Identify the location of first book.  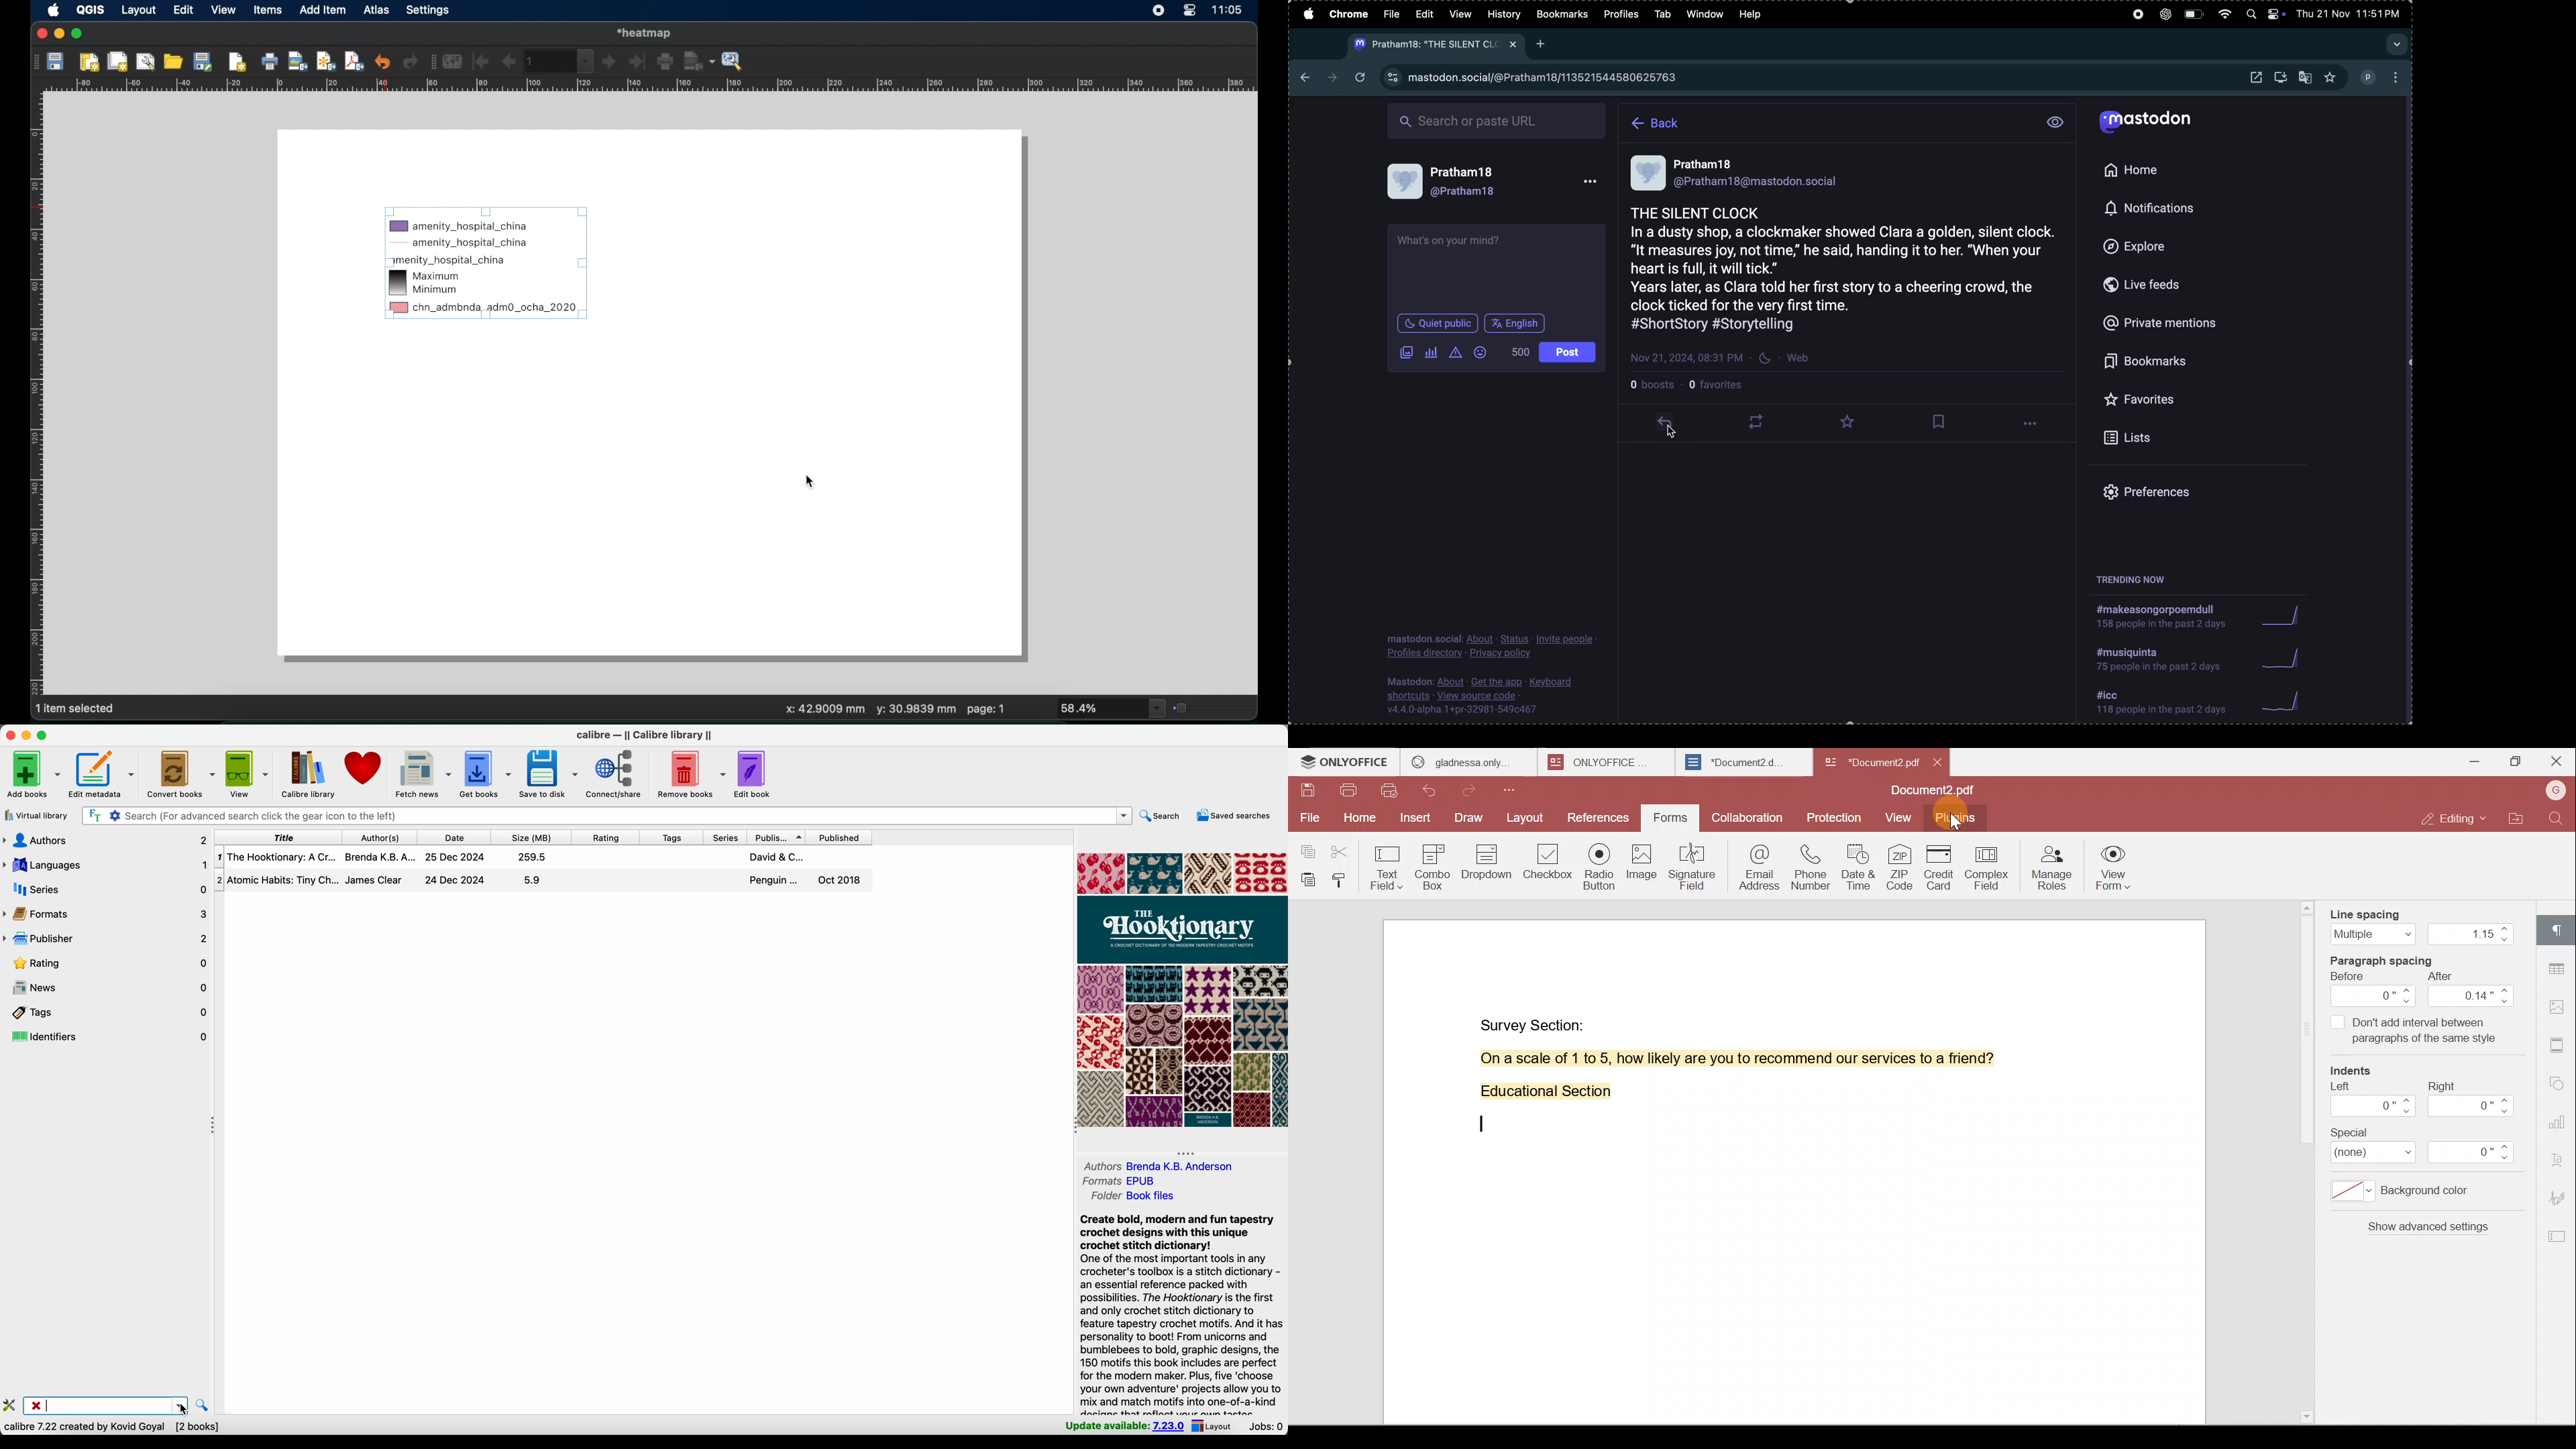
(545, 859).